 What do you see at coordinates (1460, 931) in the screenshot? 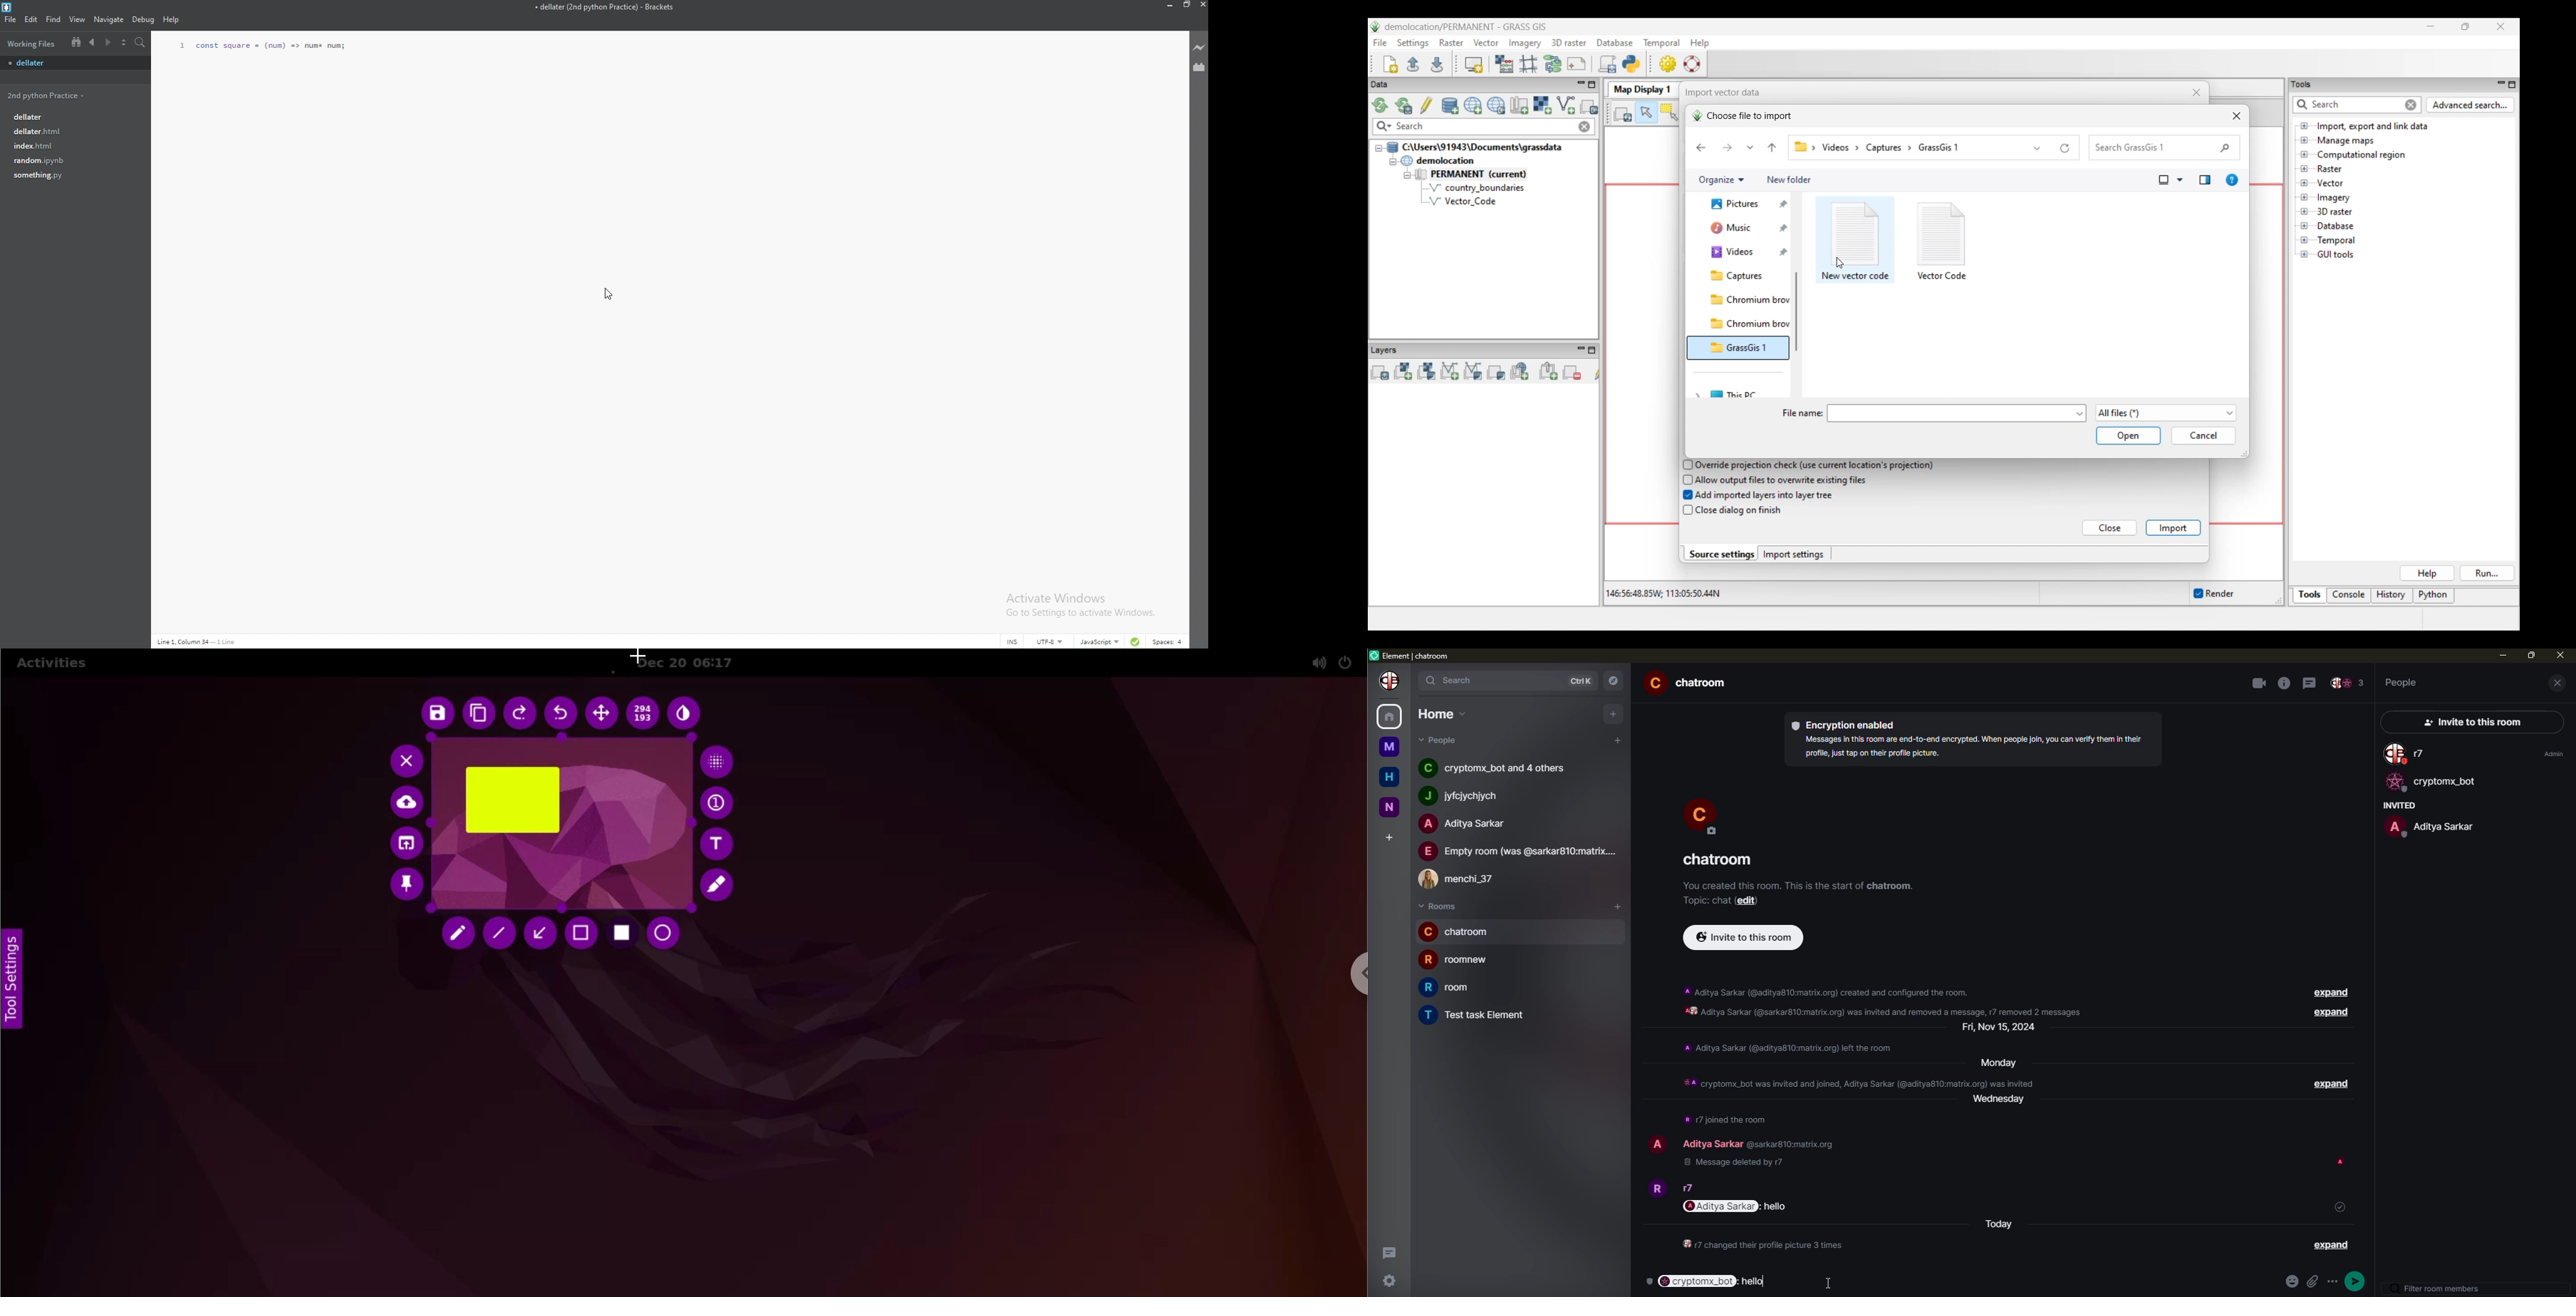
I see `room` at bounding box center [1460, 931].